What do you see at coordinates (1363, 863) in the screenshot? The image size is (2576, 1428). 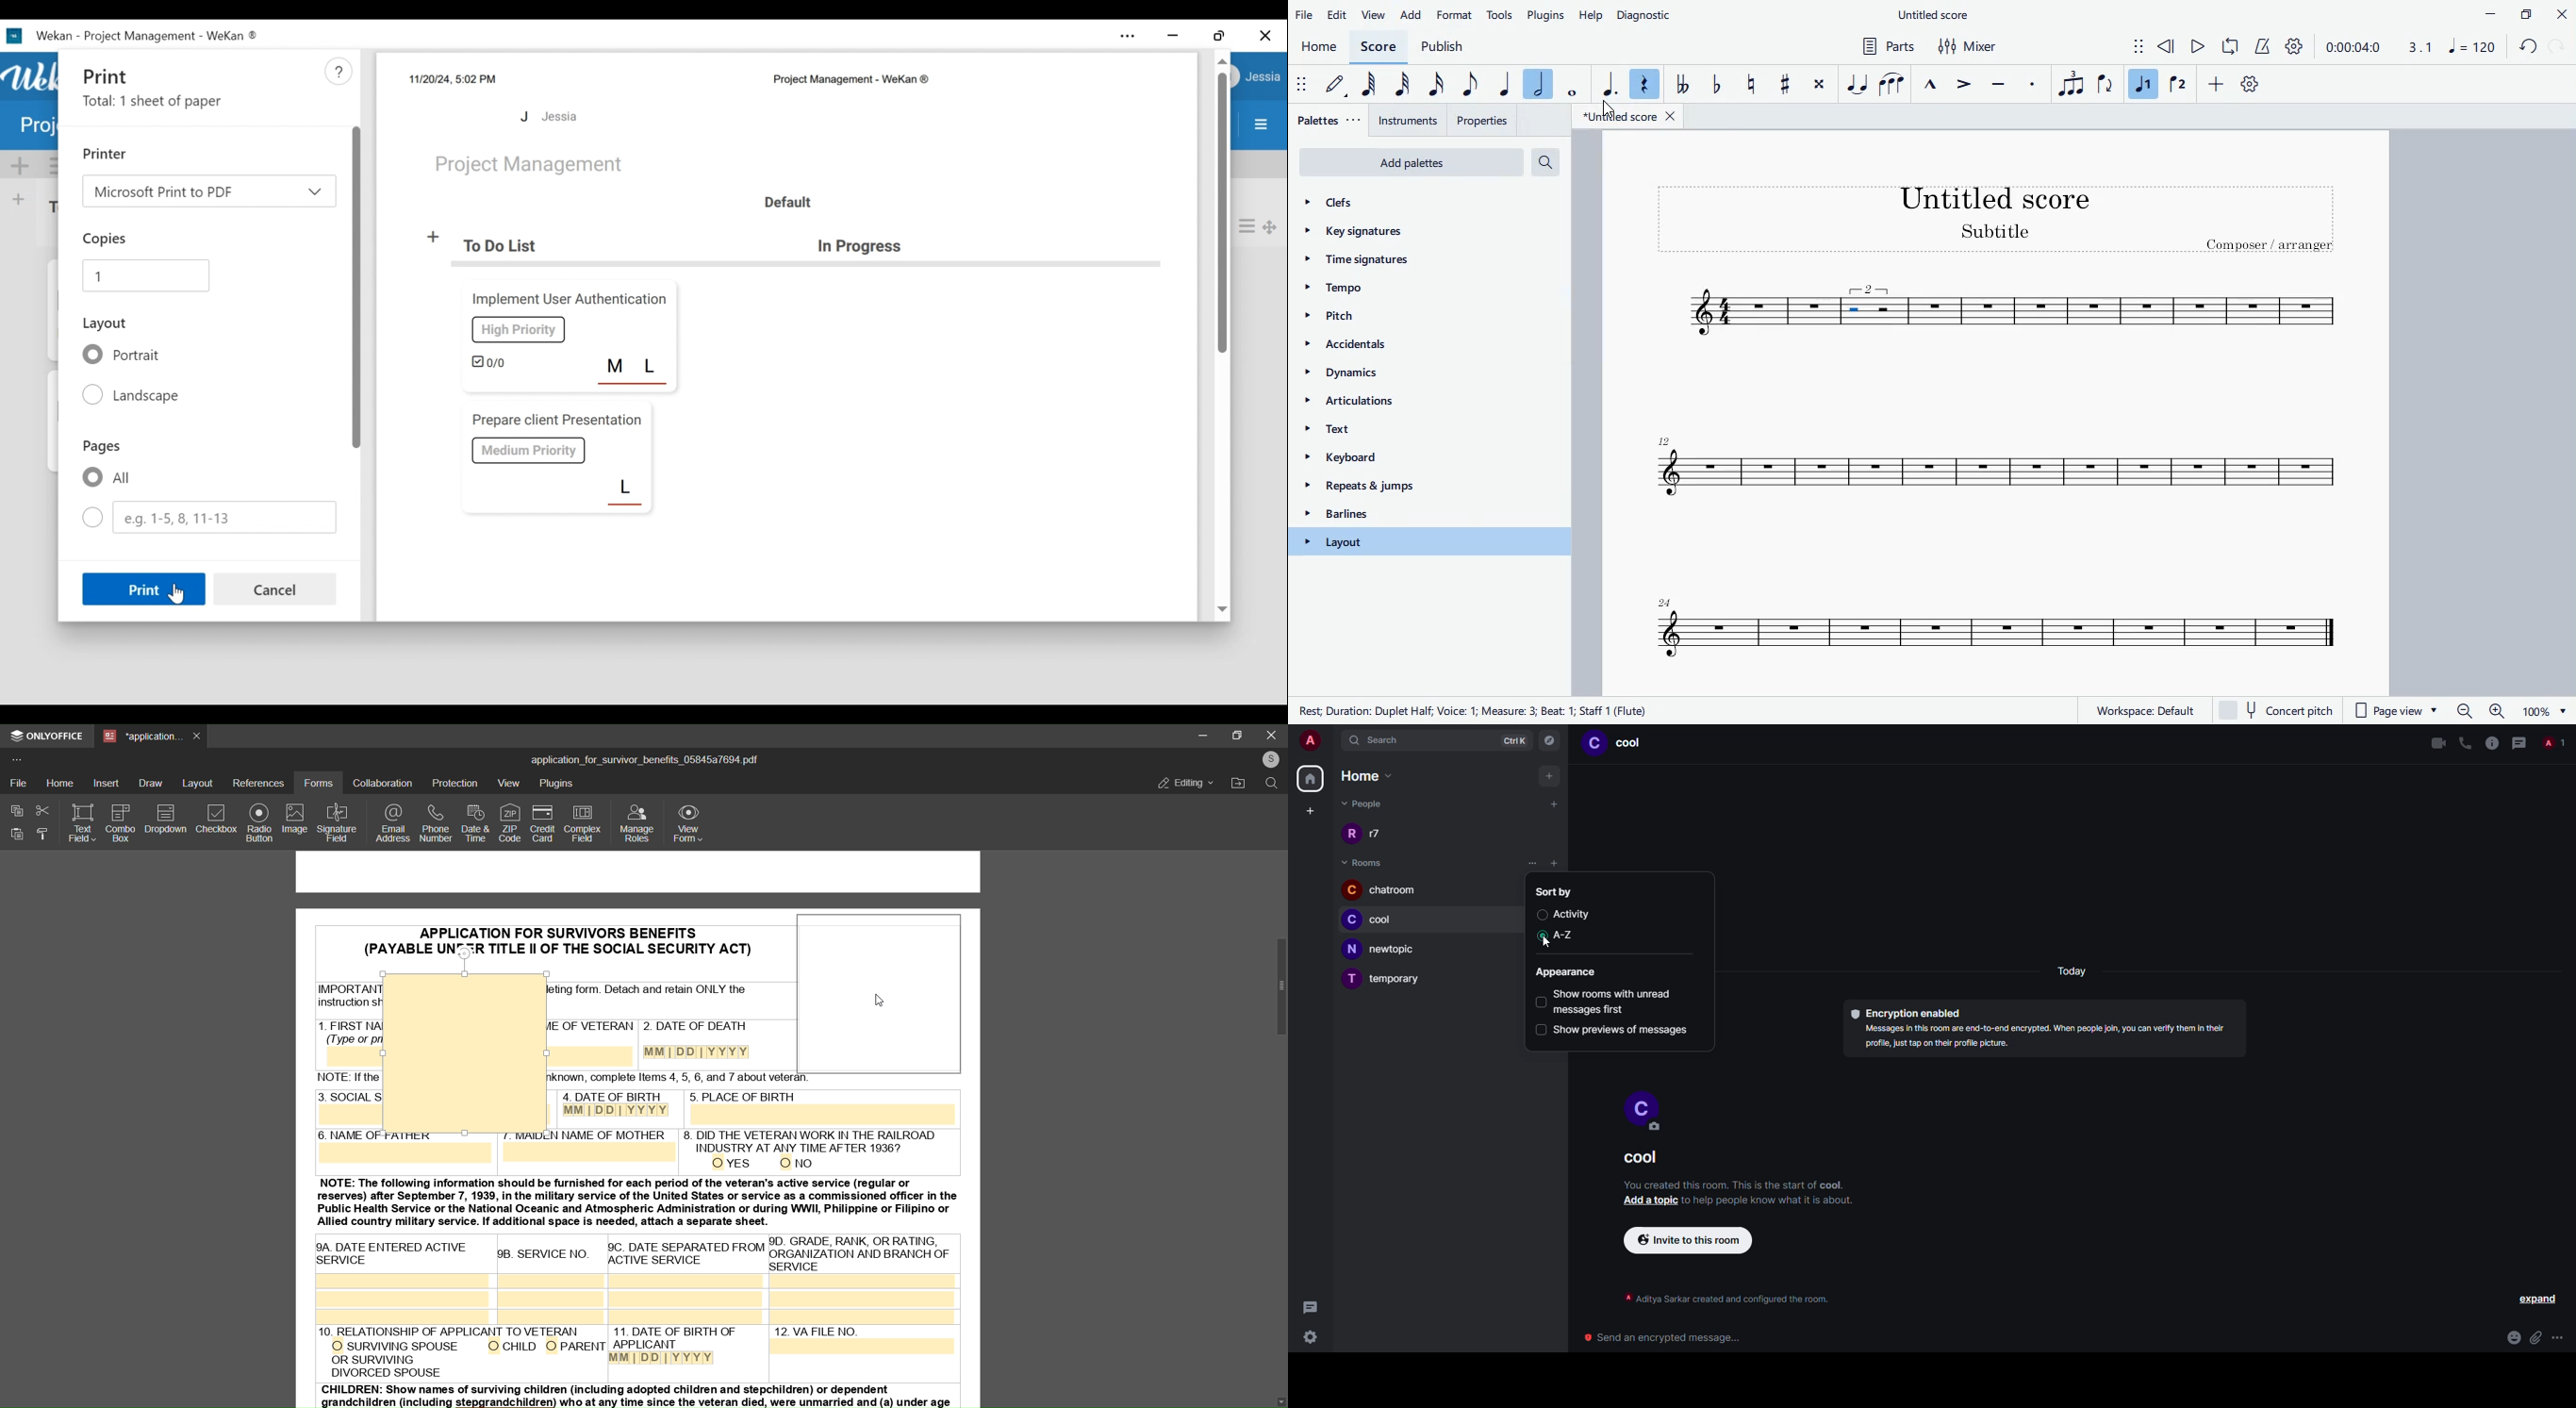 I see `rooms` at bounding box center [1363, 863].